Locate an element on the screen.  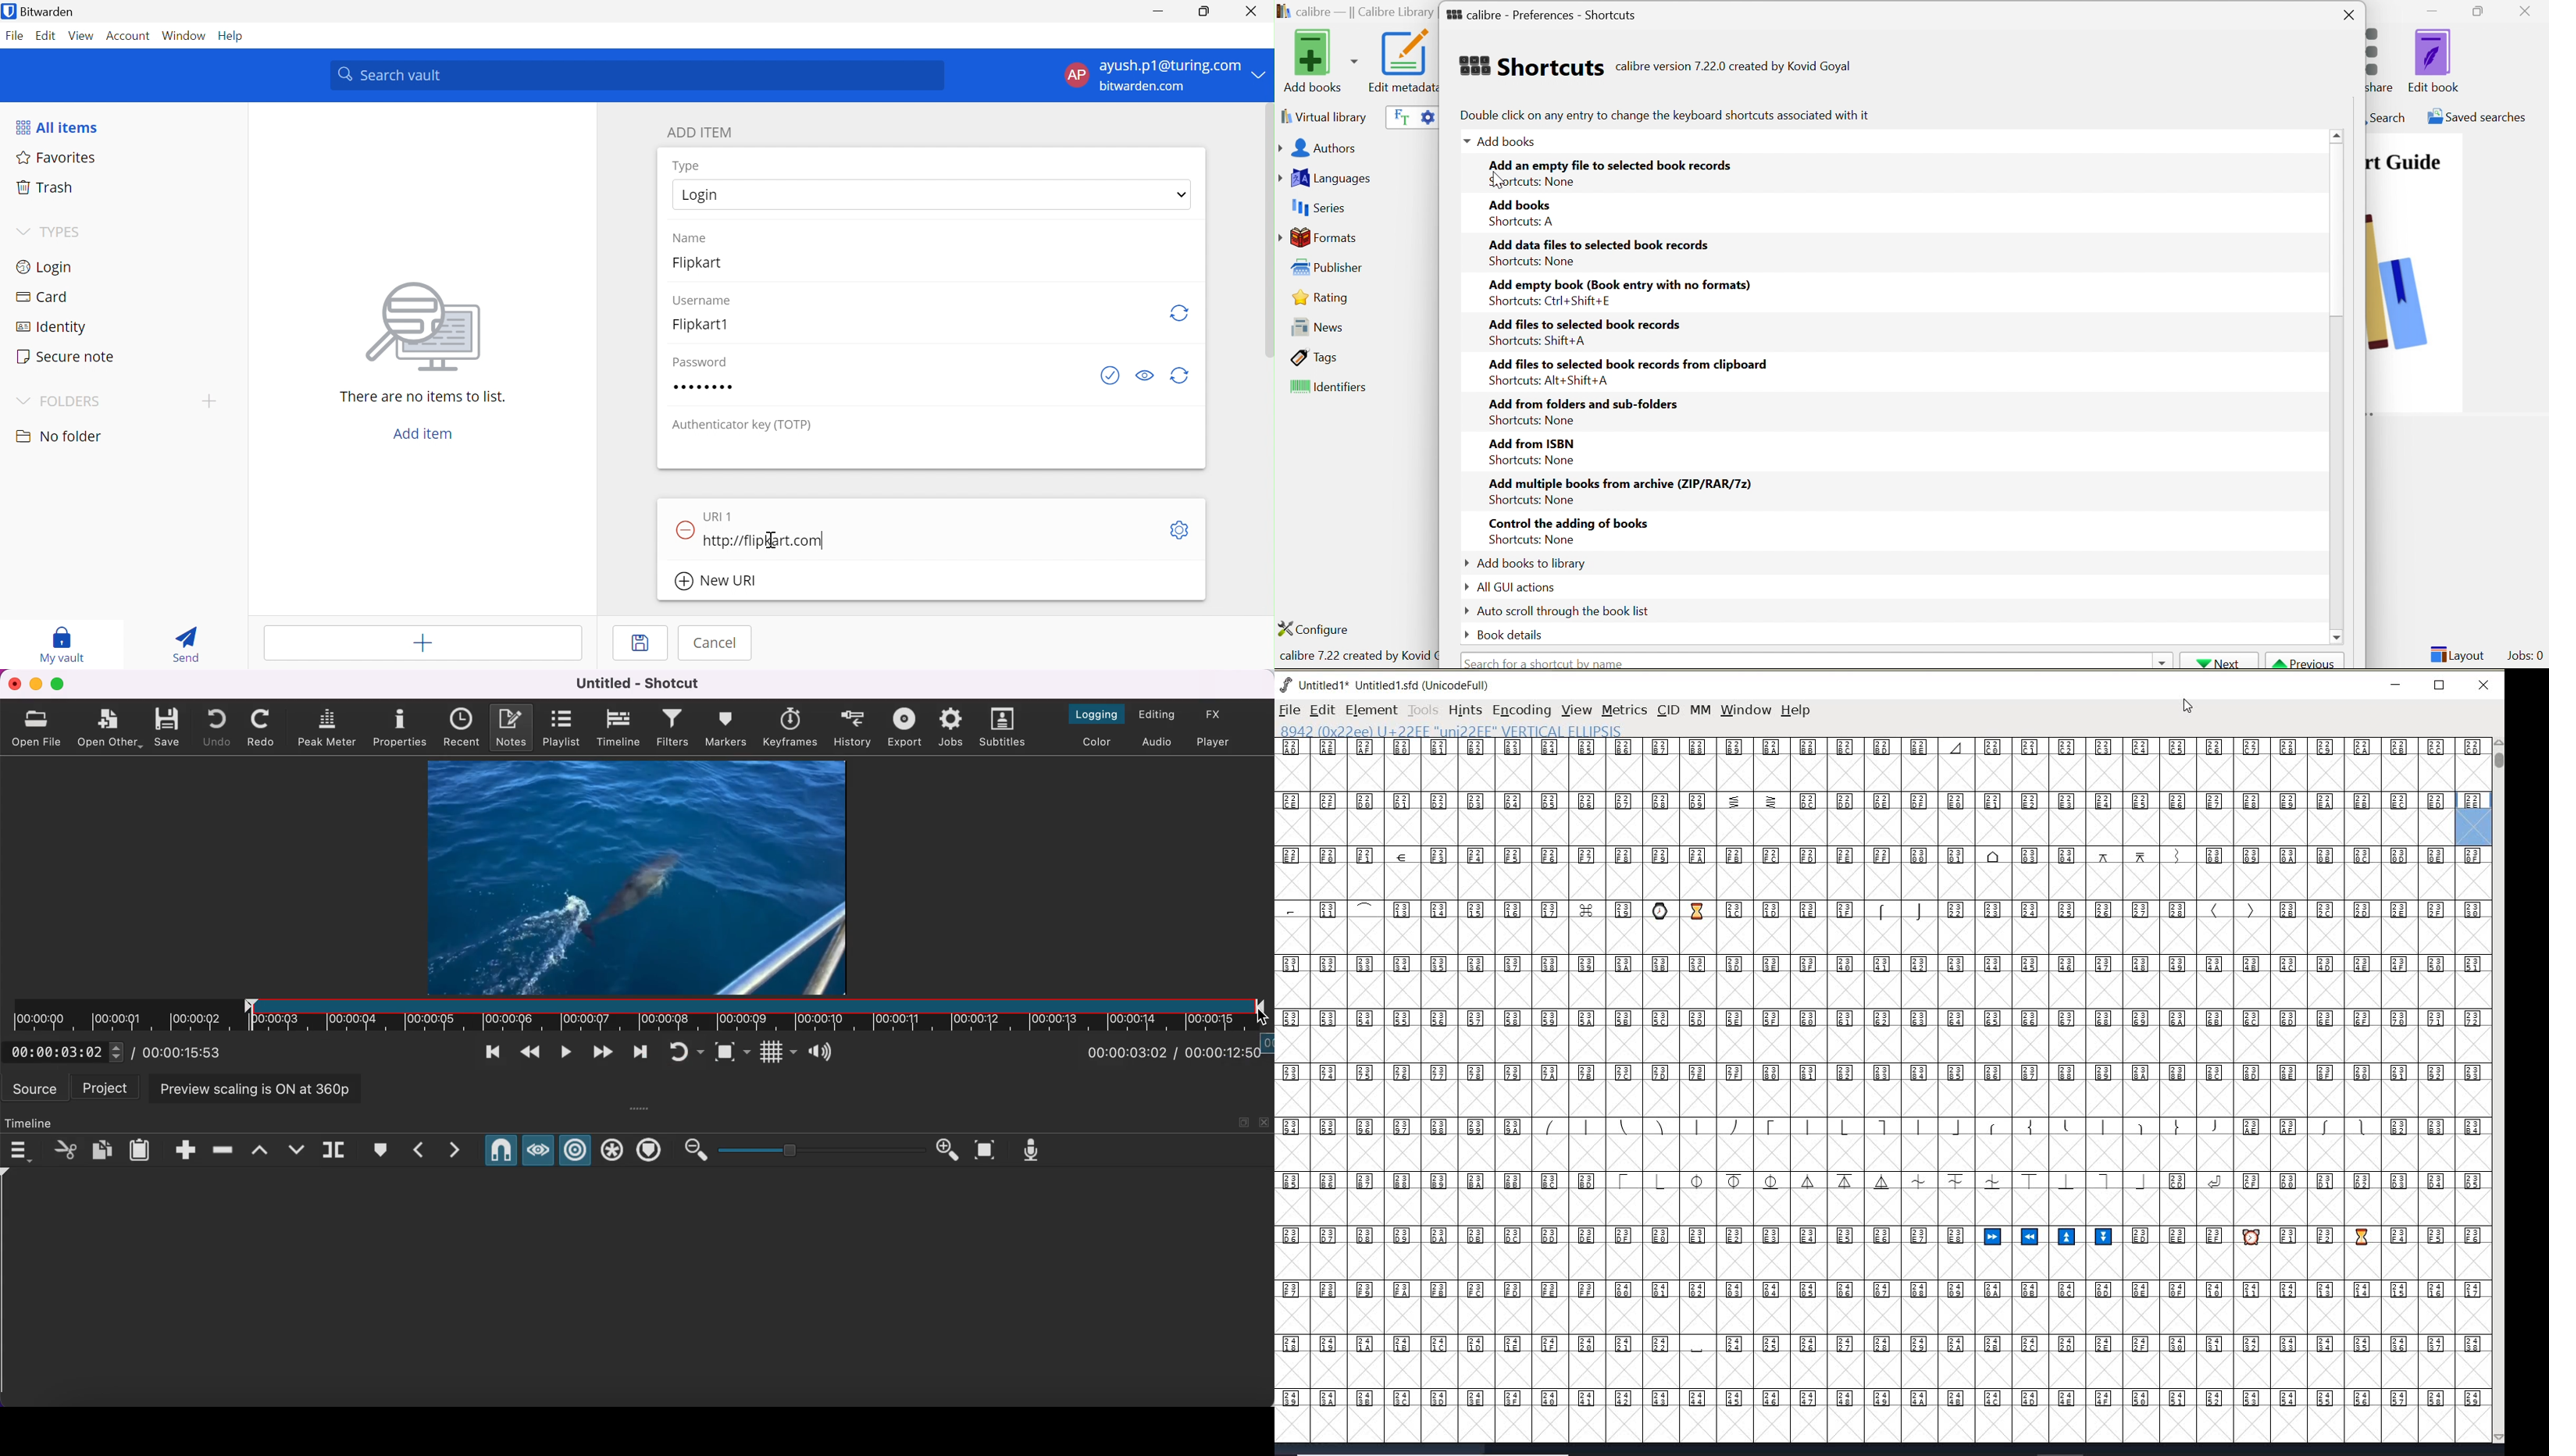
Virtual library is located at coordinates (1322, 116).